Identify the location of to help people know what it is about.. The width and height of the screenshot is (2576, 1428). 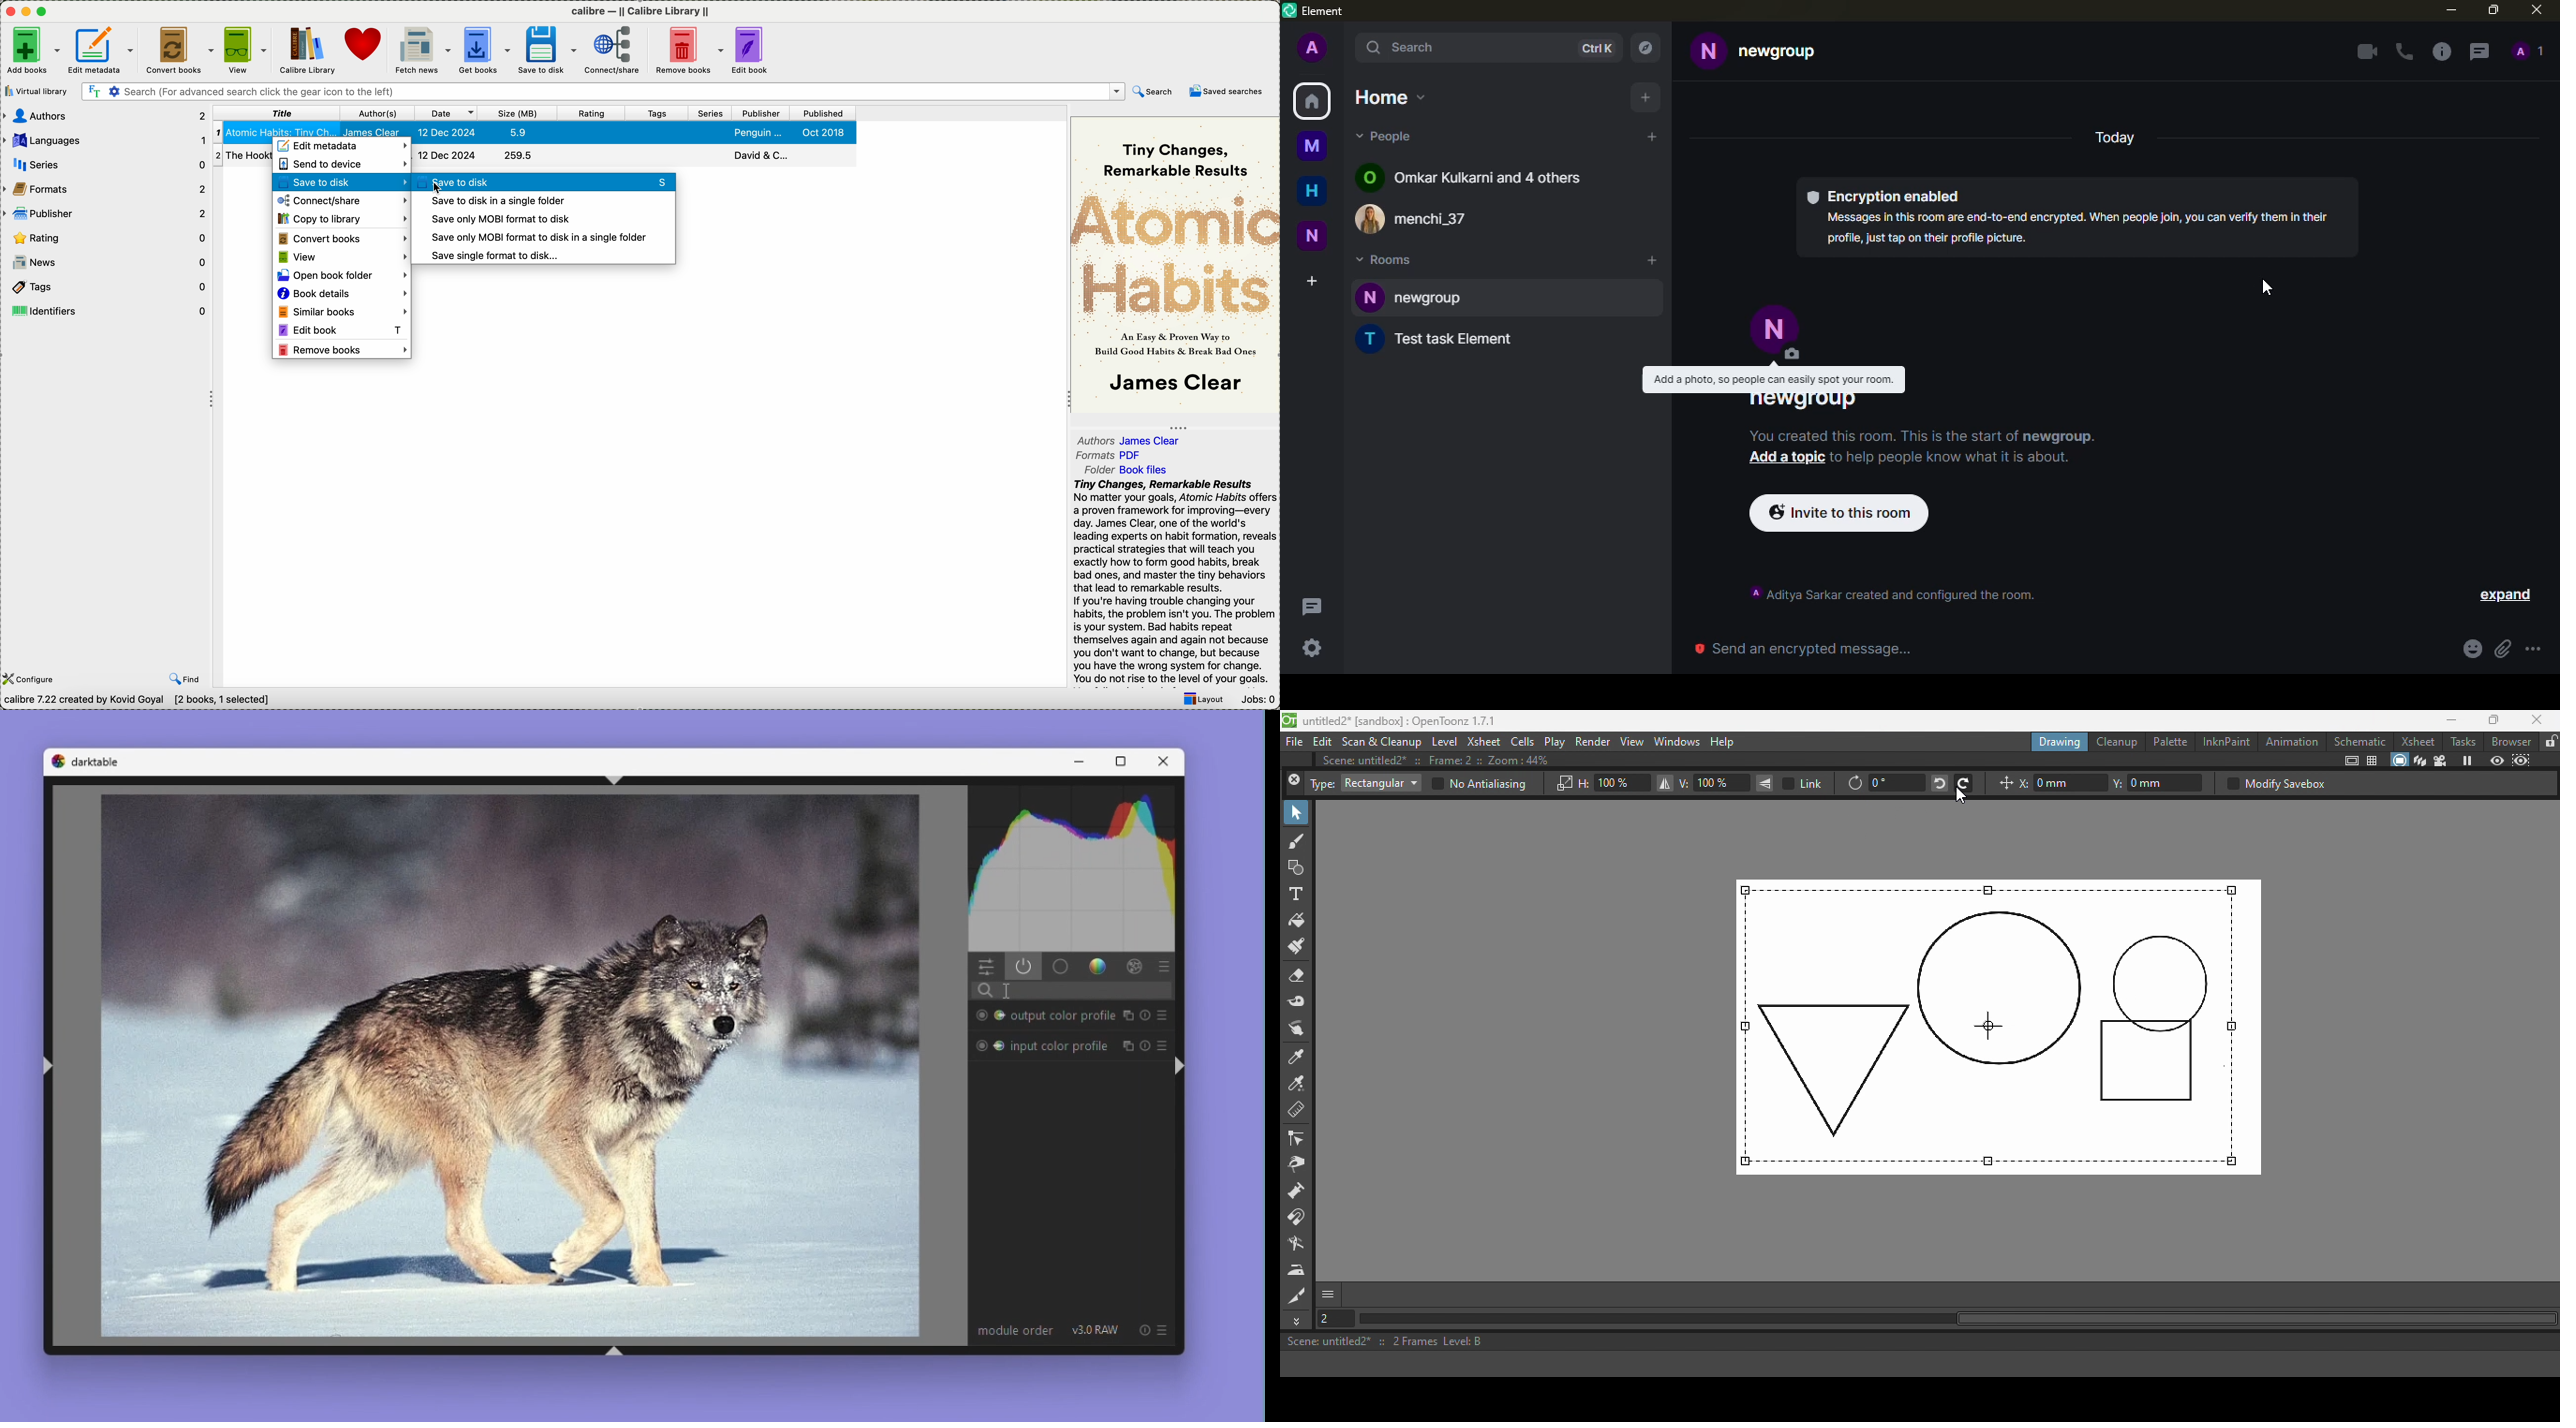
(1949, 458).